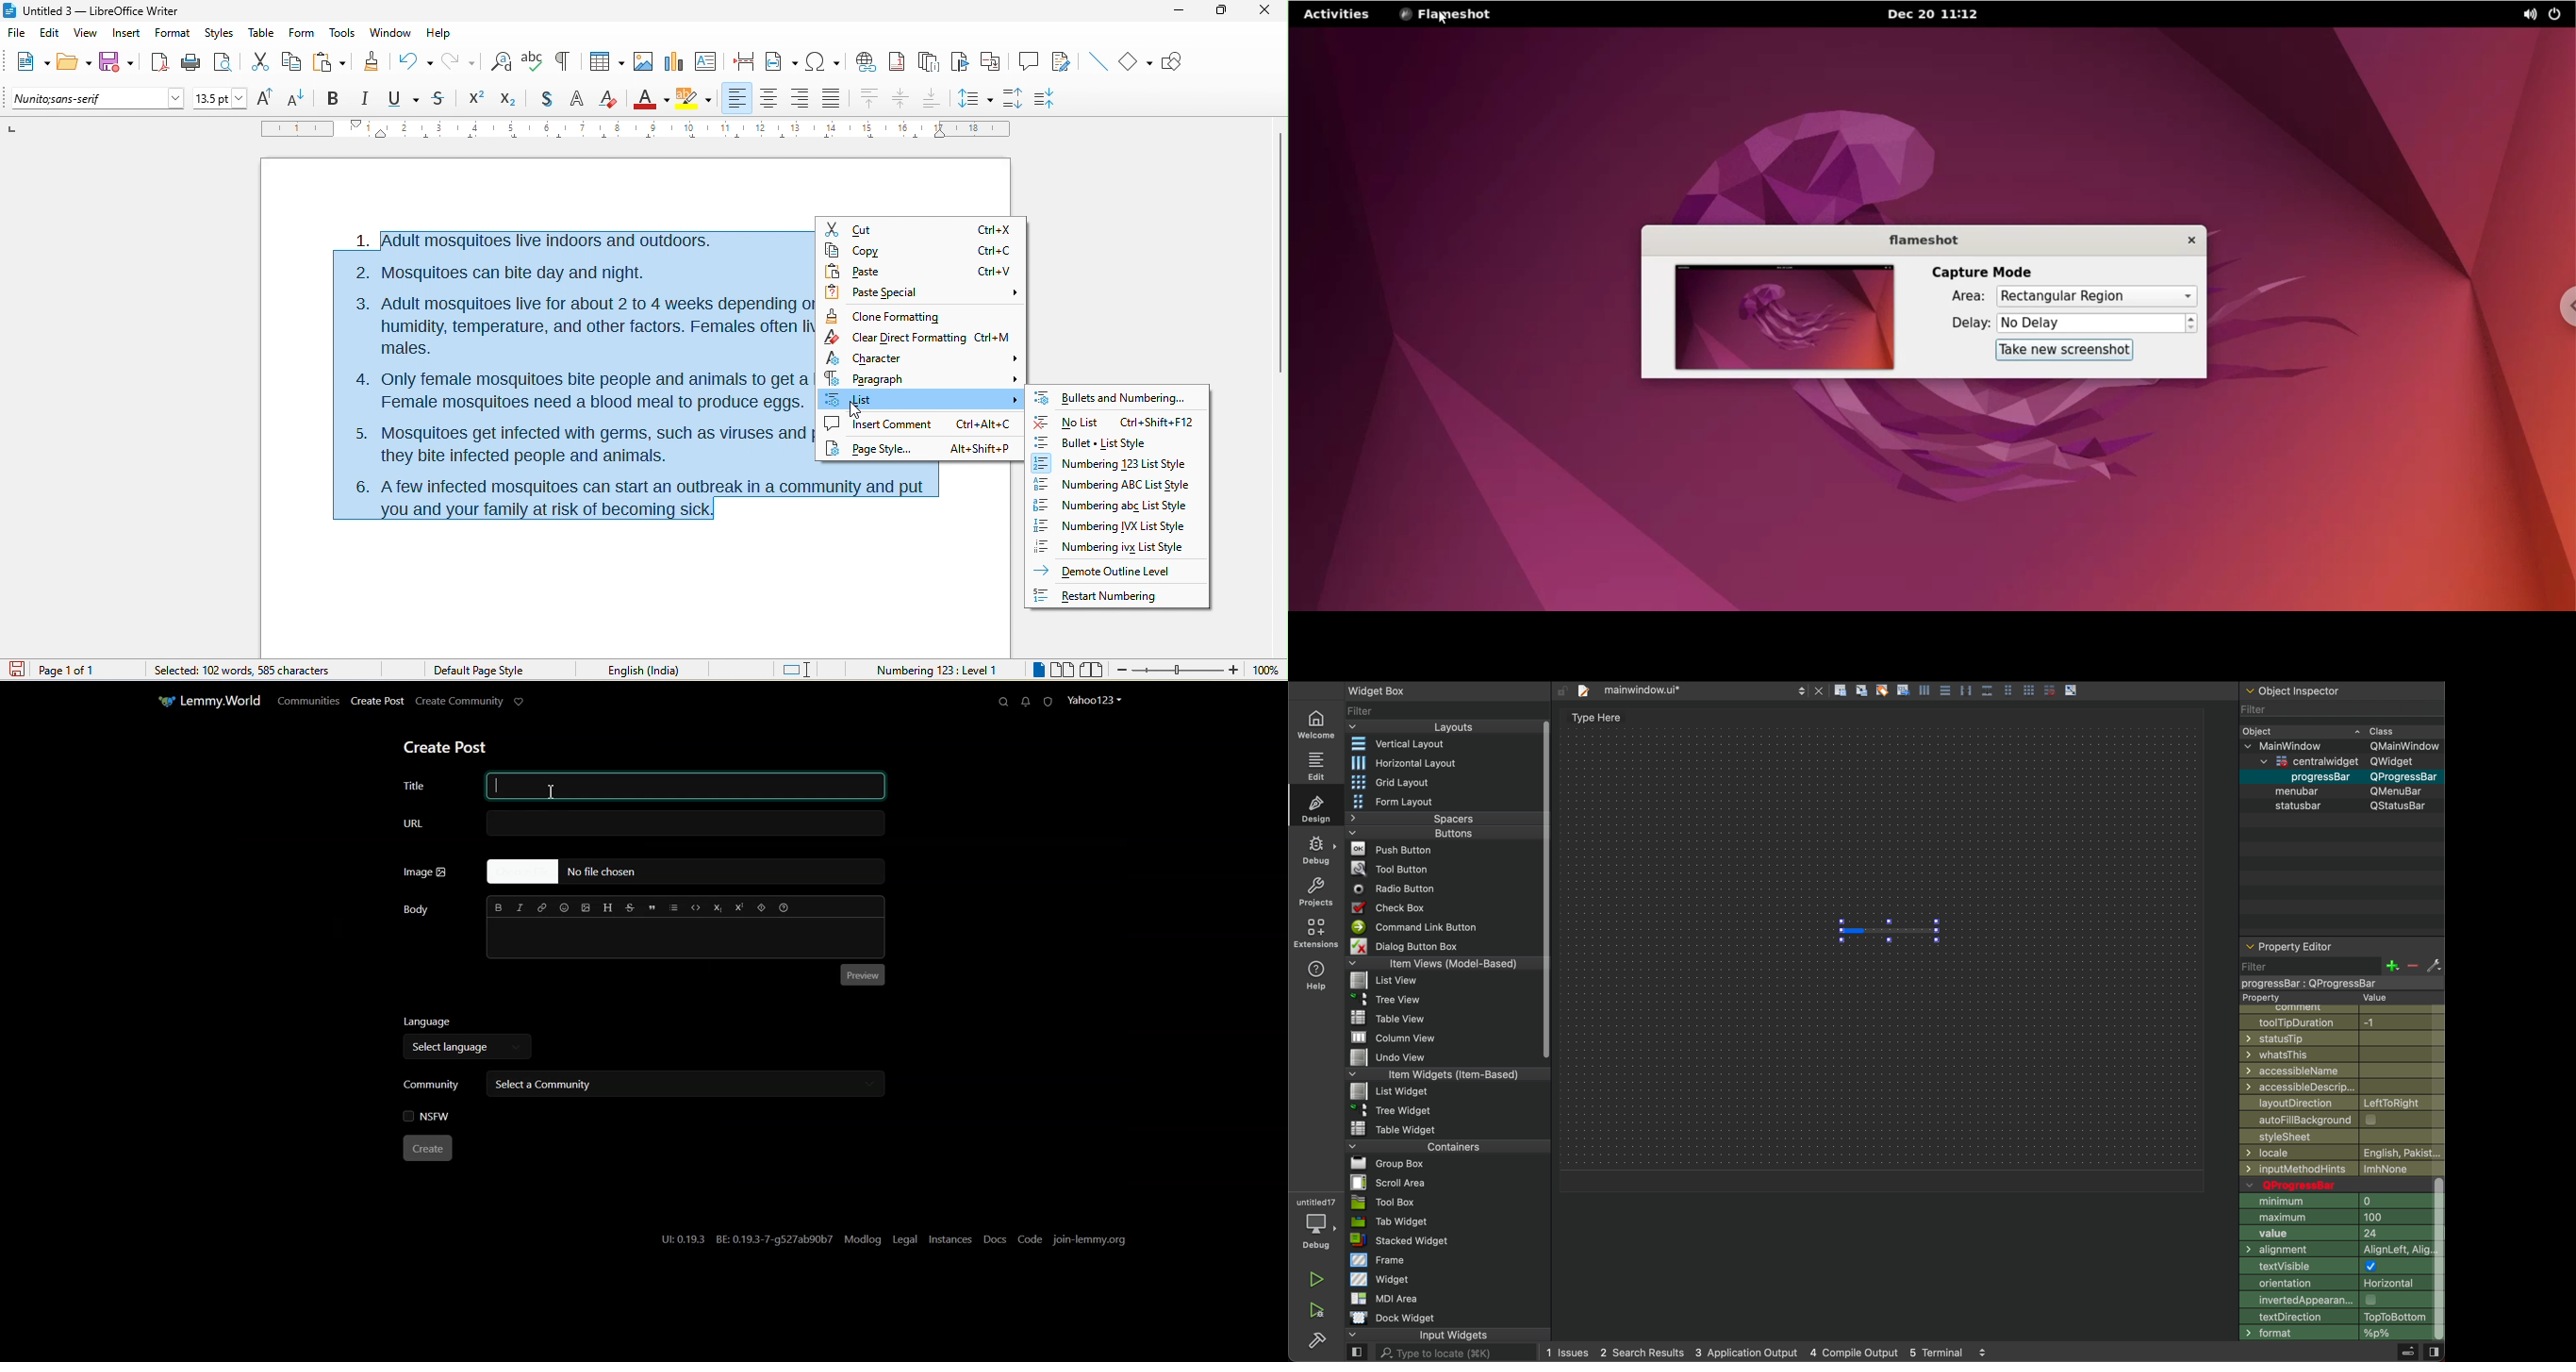 The width and height of the screenshot is (2576, 1372). What do you see at coordinates (14, 30) in the screenshot?
I see `file` at bounding box center [14, 30].